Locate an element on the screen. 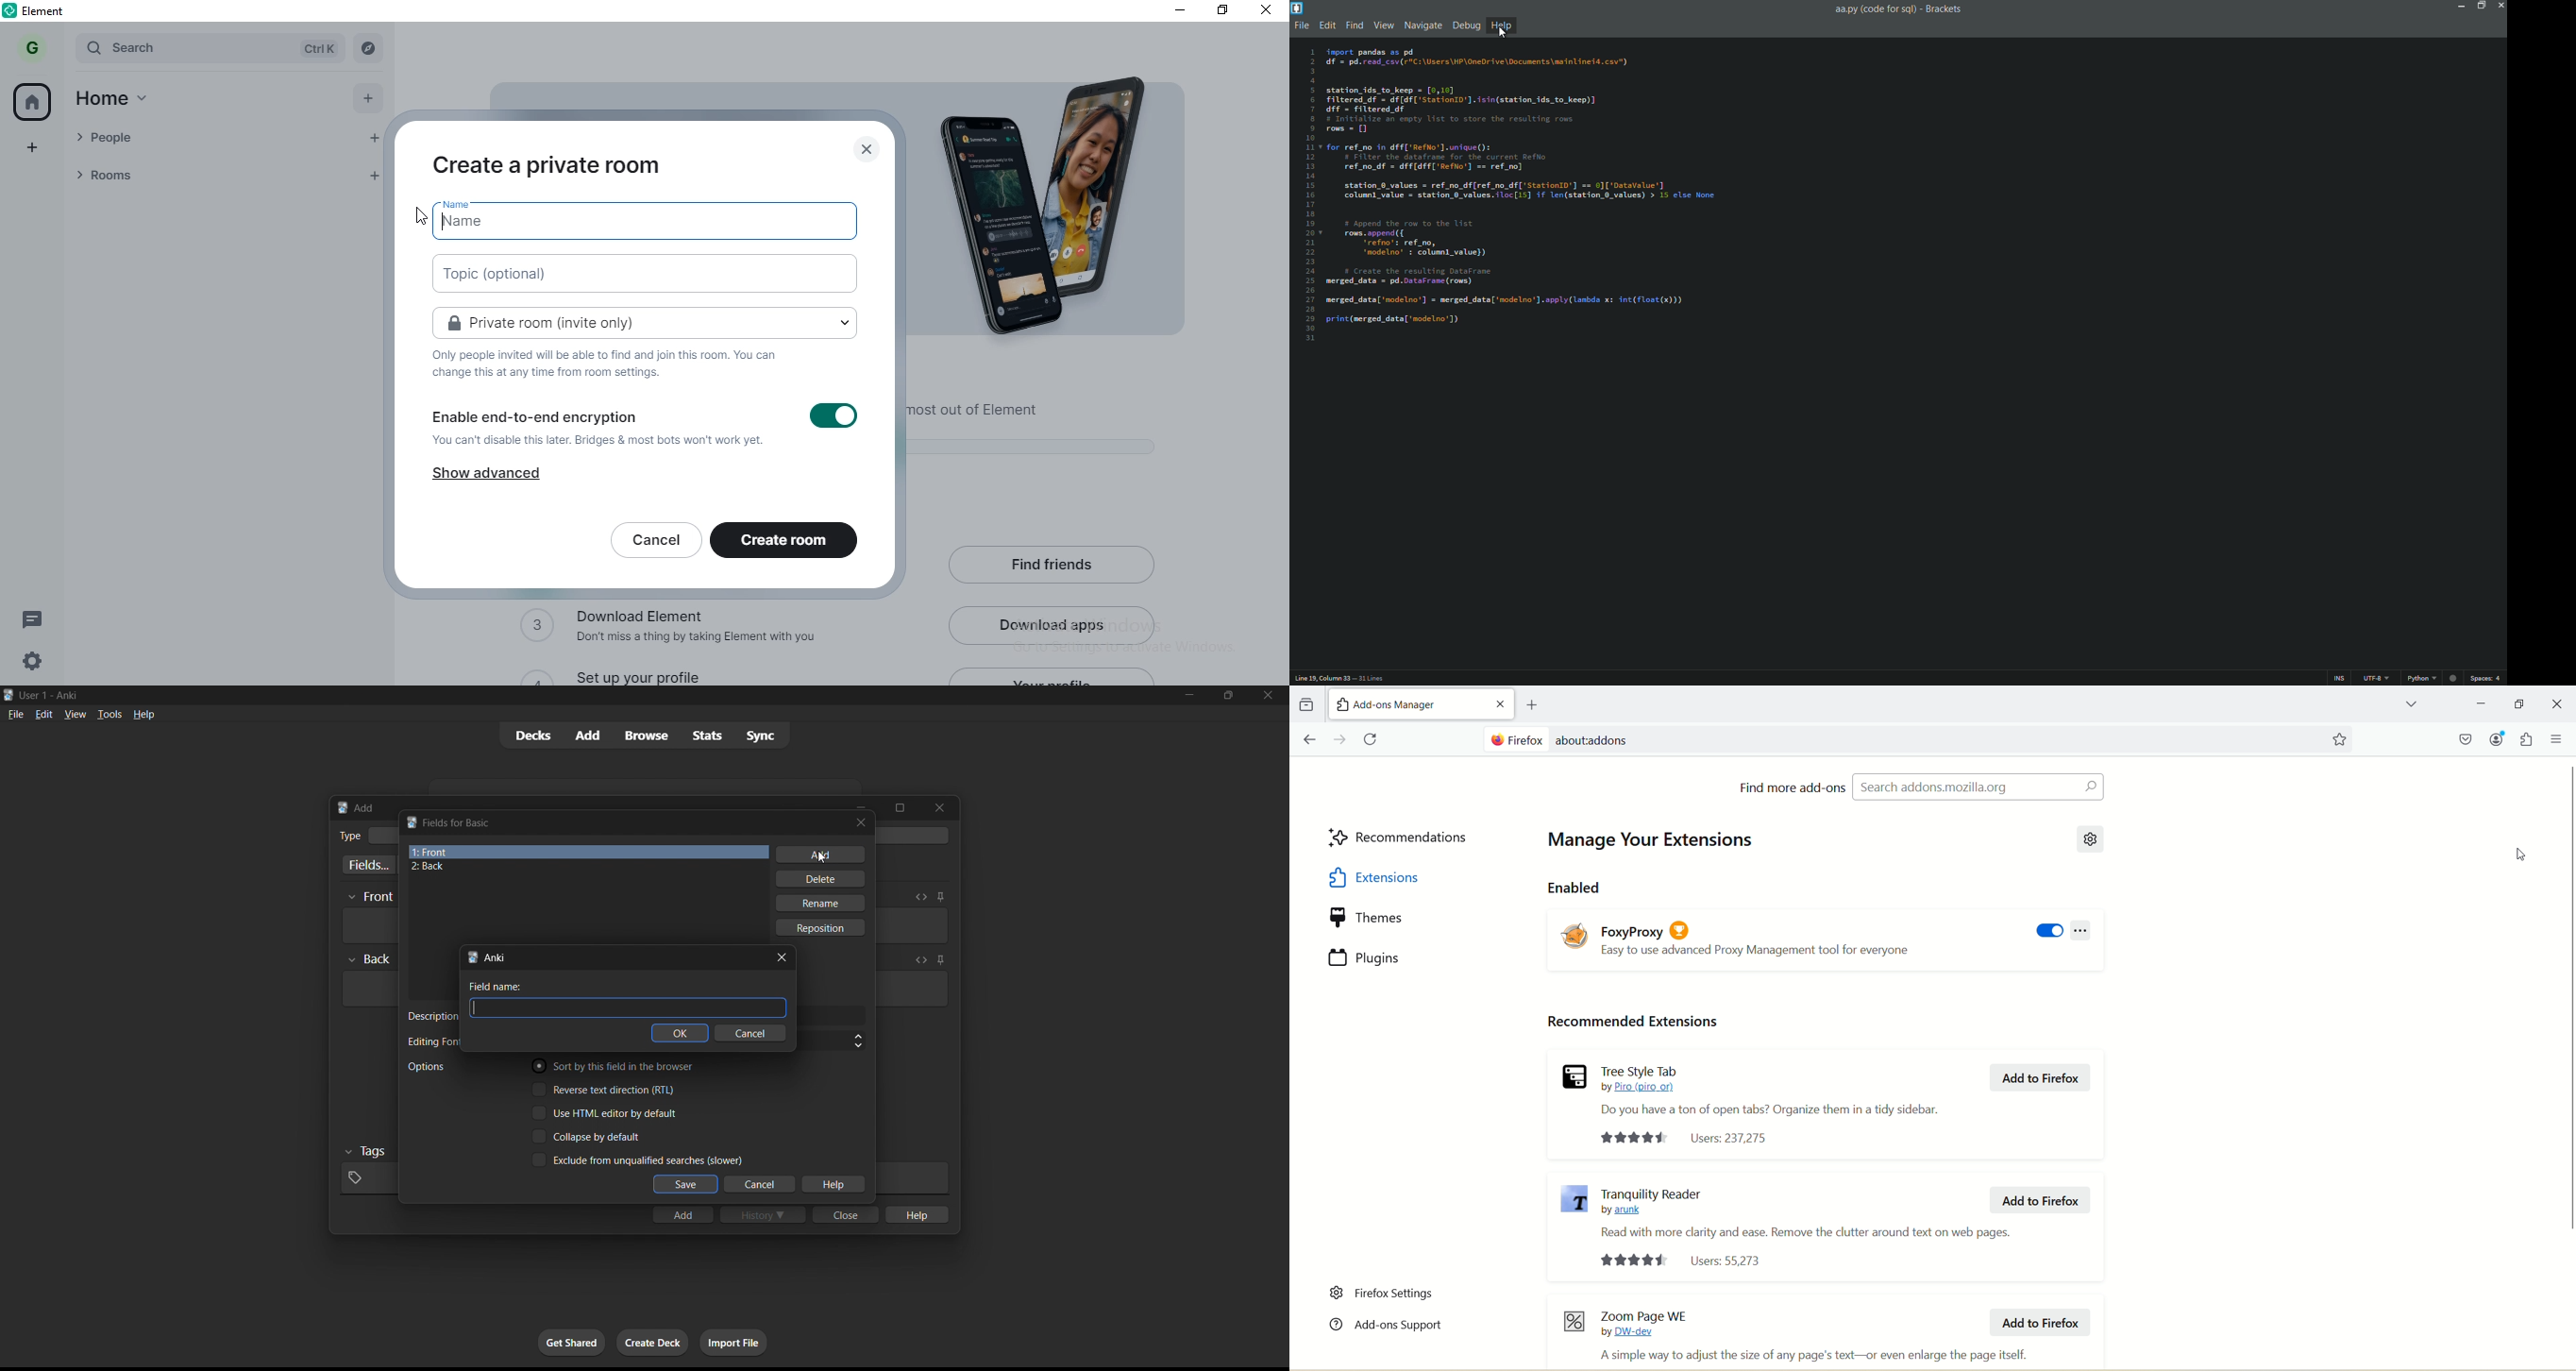  Text is located at coordinates (496, 986).